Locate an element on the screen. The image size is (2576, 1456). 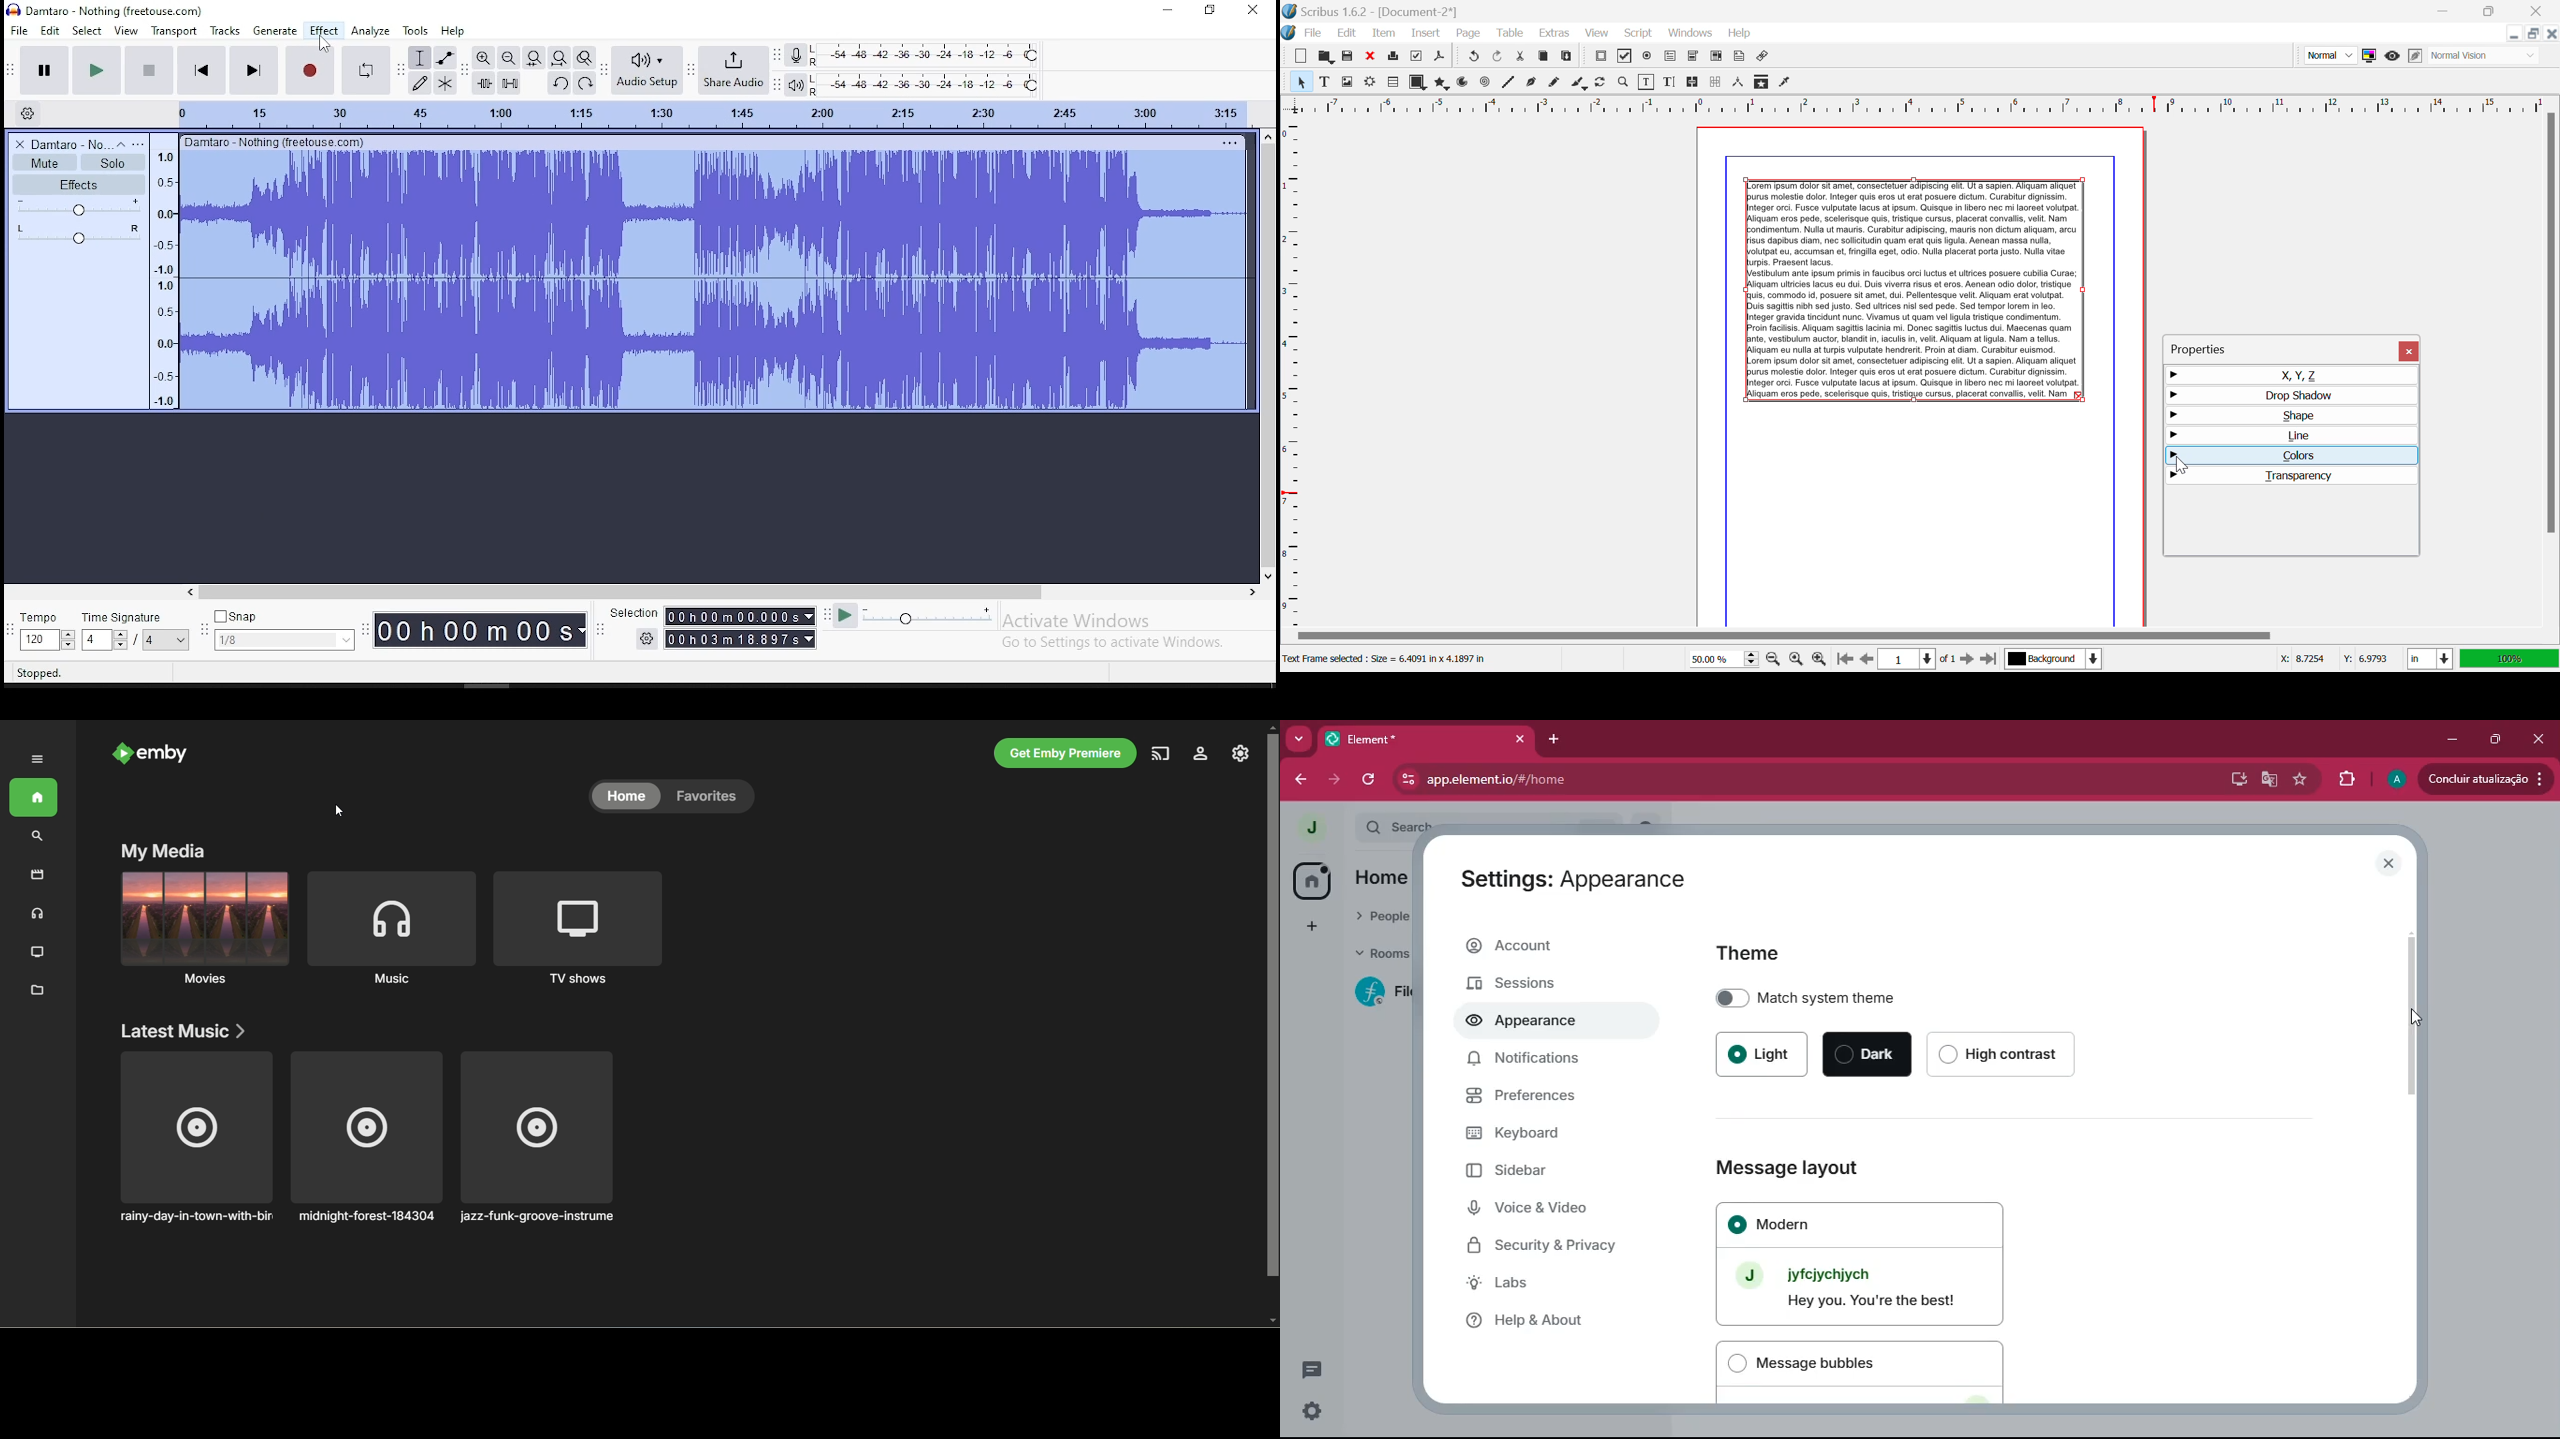
Discard is located at coordinates (1371, 56).